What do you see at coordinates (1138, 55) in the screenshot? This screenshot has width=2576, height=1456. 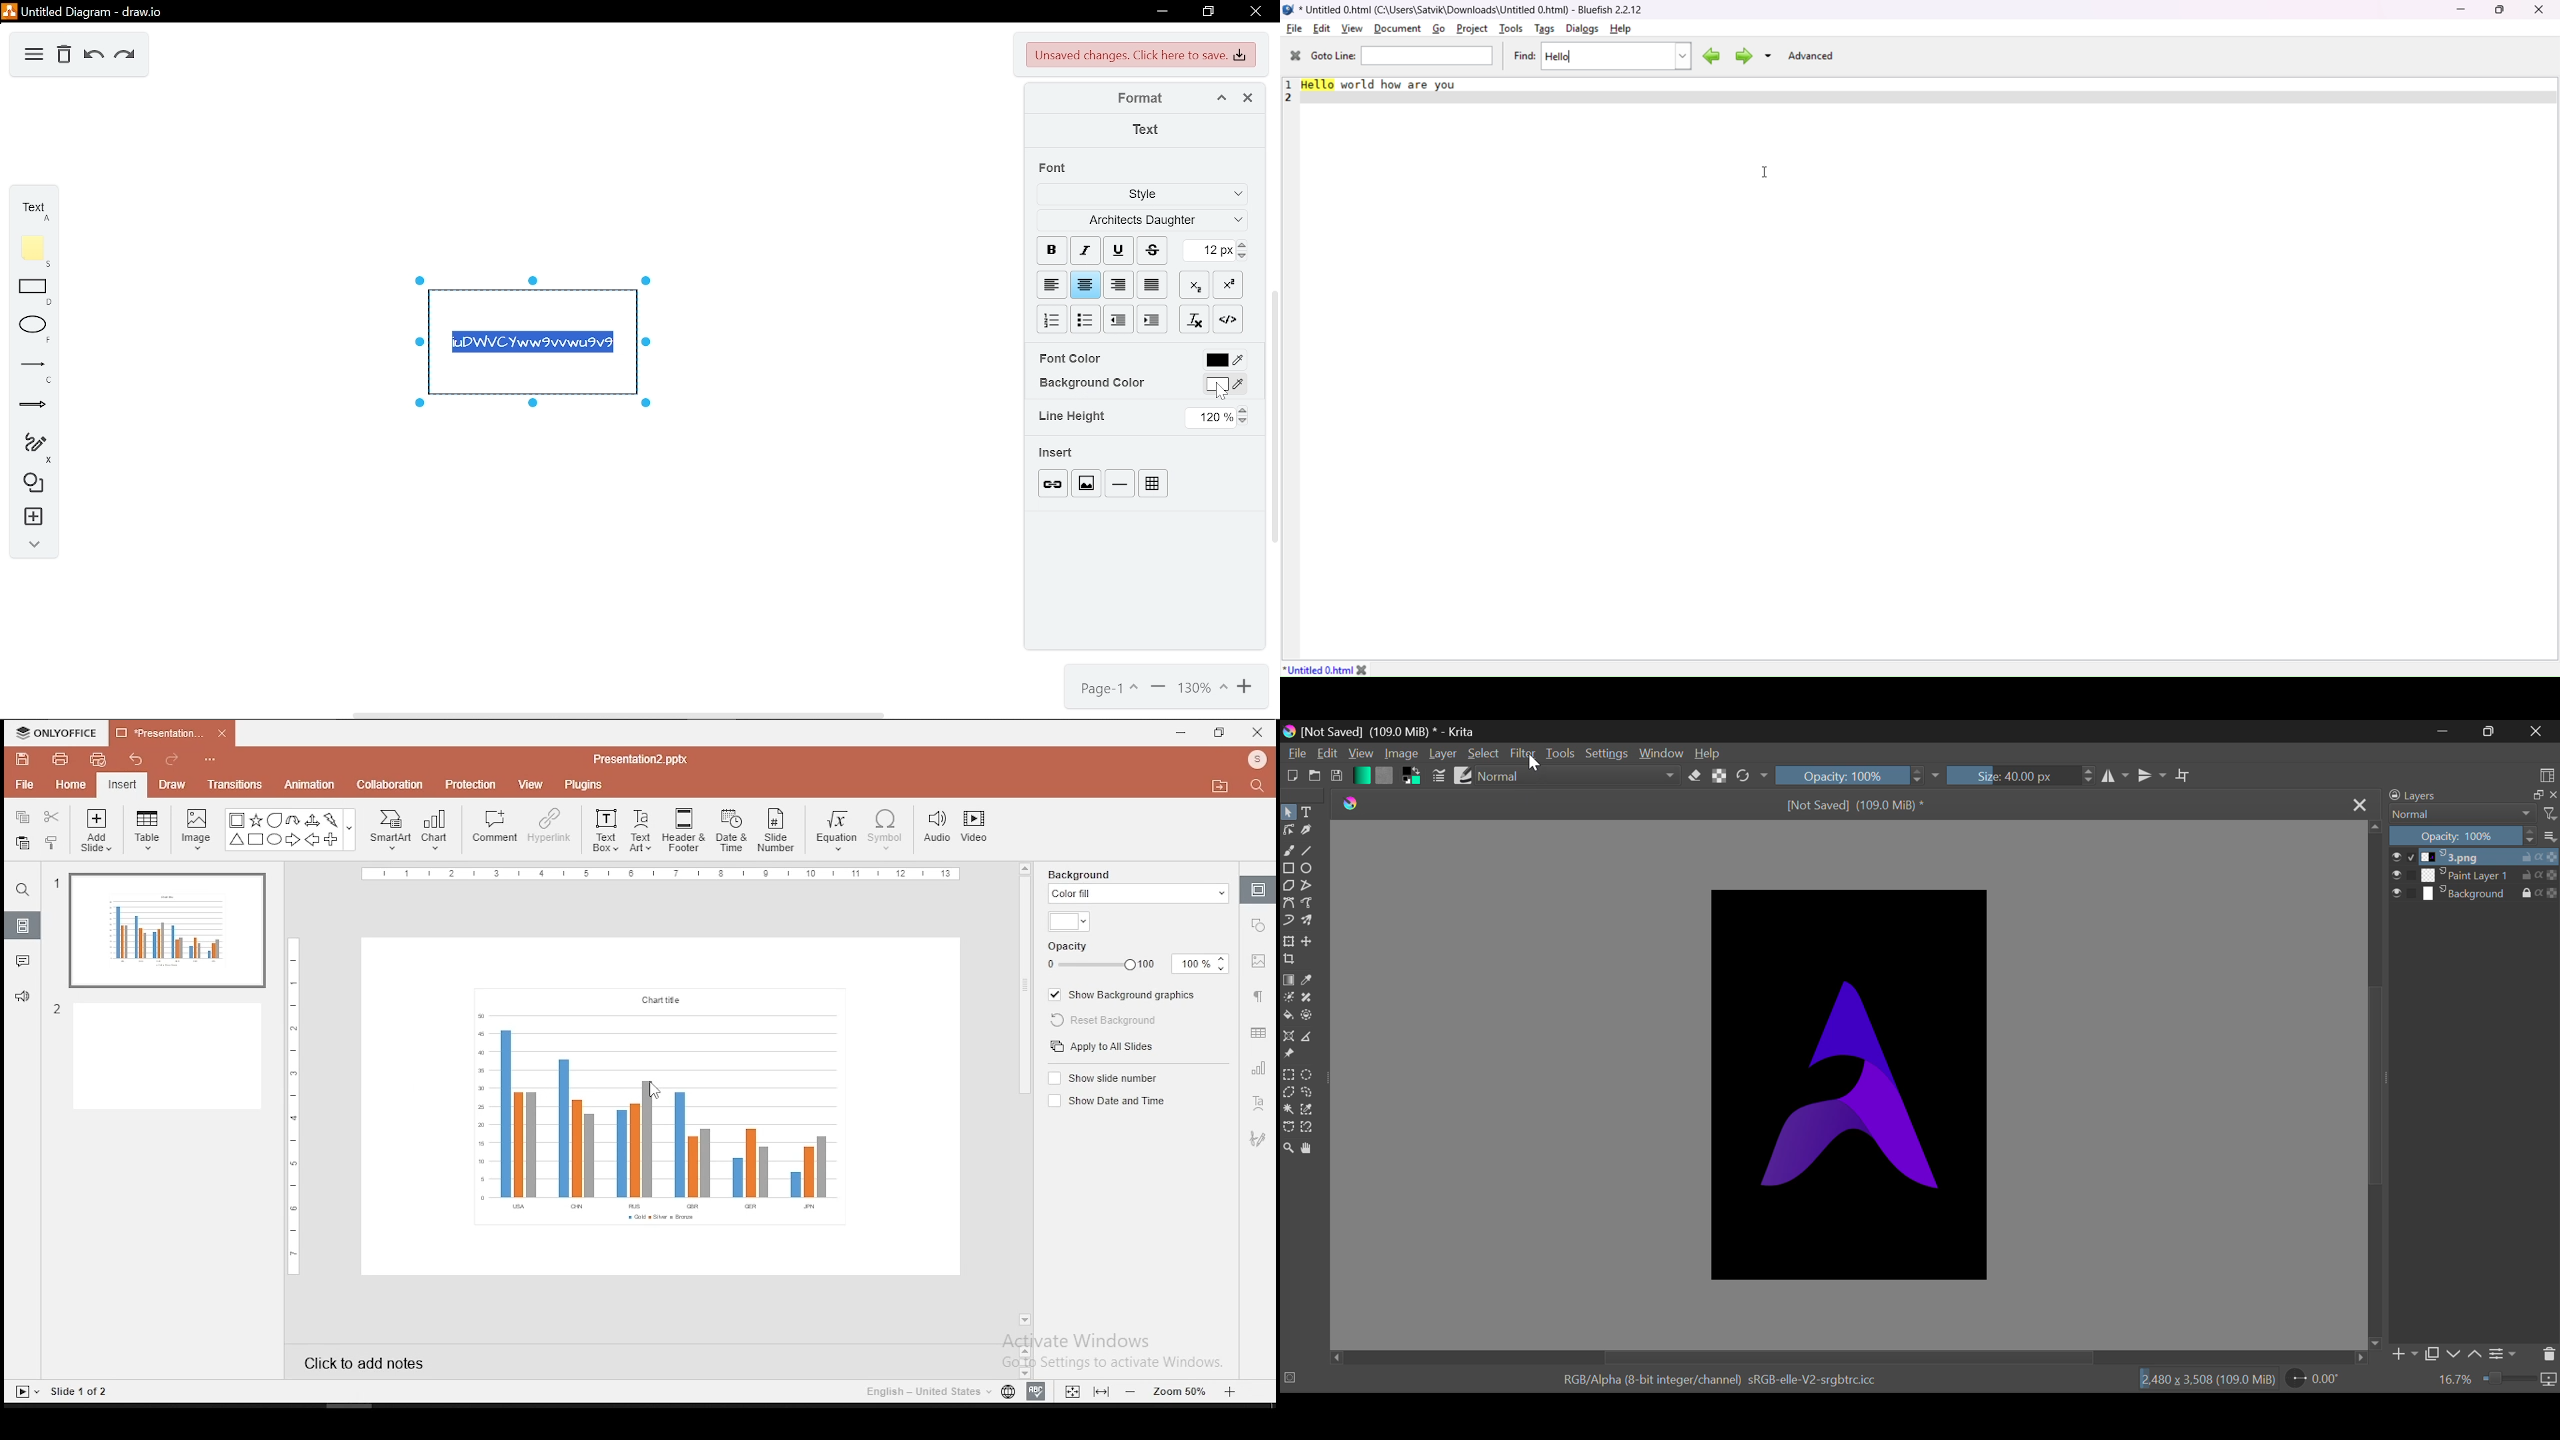 I see `Unsaved changes. Click here to save changes` at bounding box center [1138, 55].